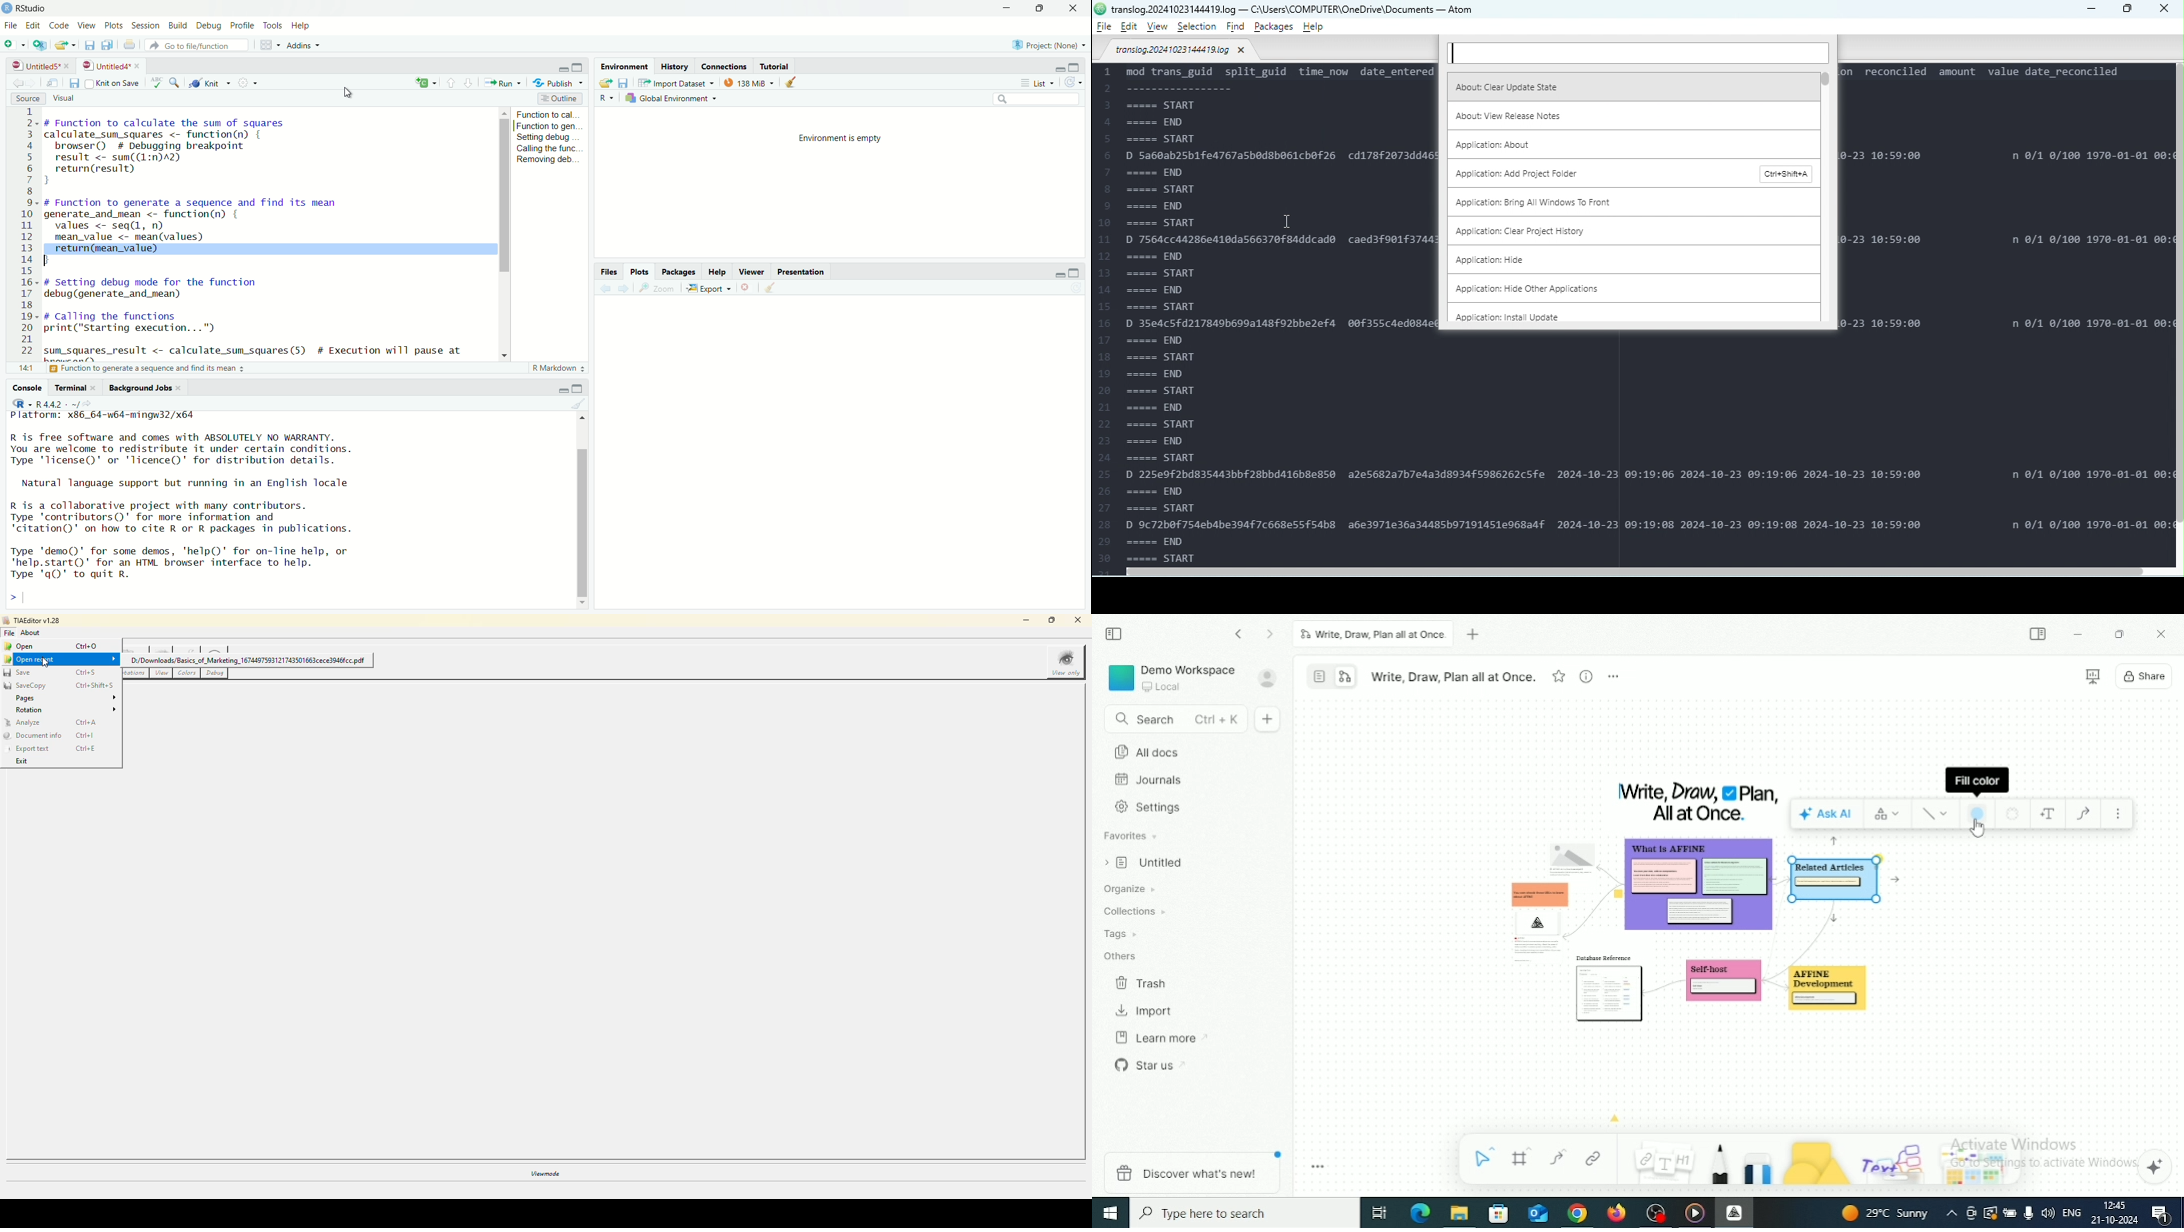 The width and height of the screenshot is (2184, 1232). I want to click on code, so click(61, 24).